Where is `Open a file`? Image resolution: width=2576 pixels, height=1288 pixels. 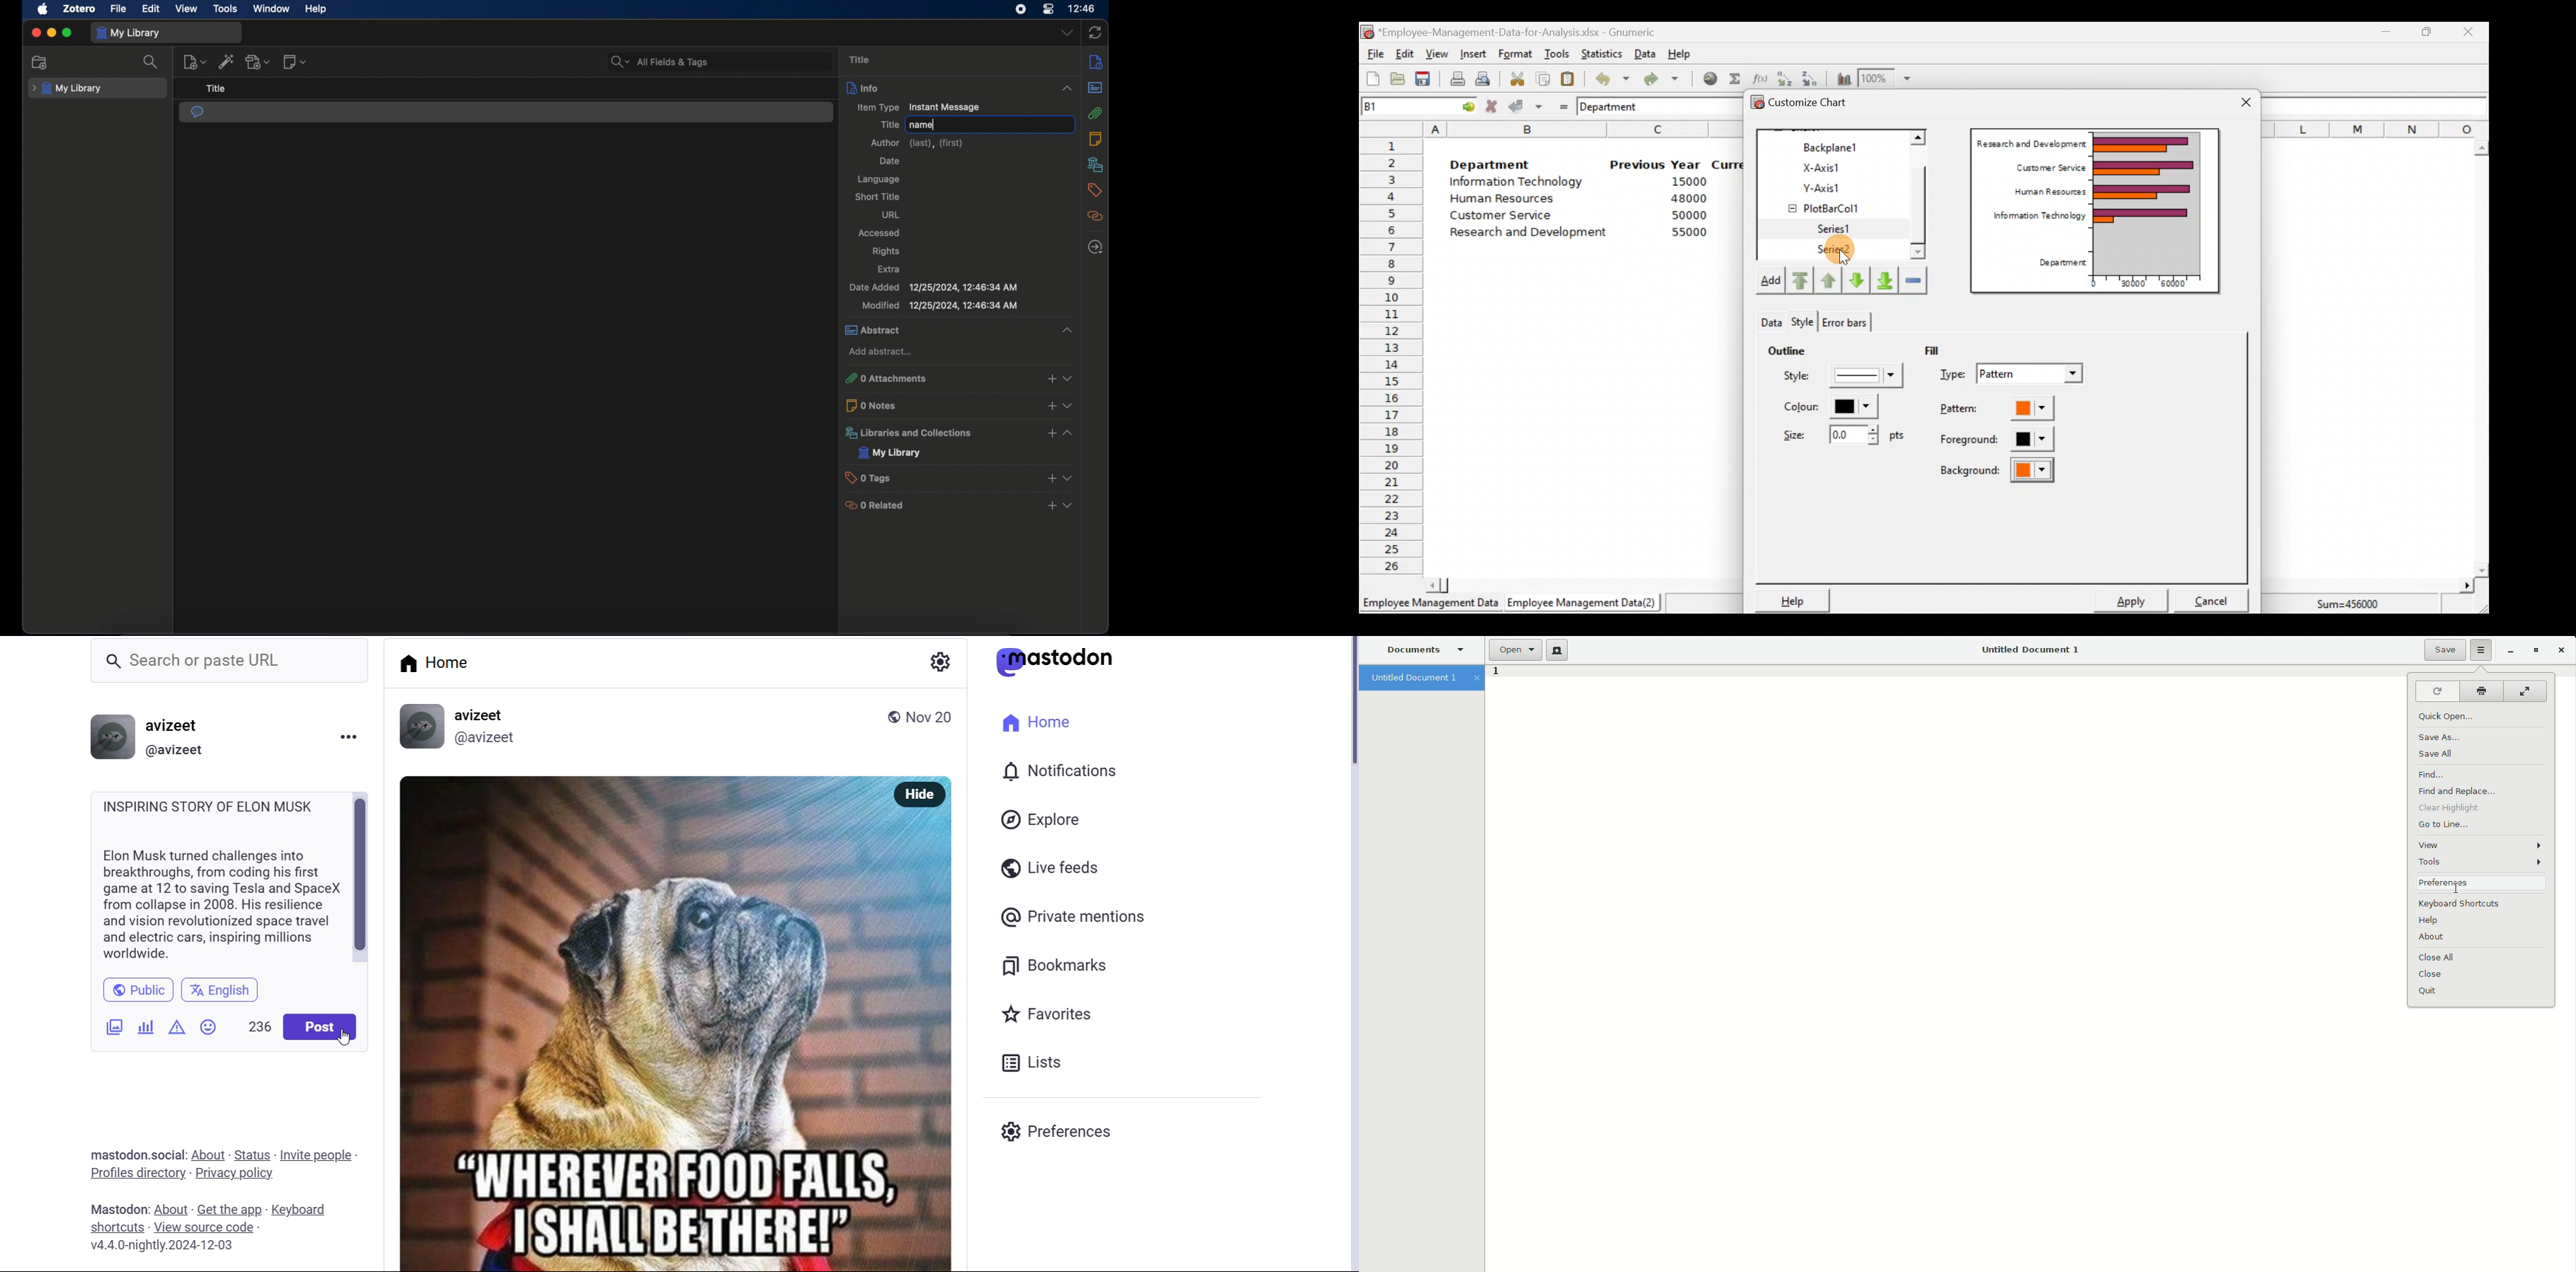 Open a file is located at coordinates (1401, 80).